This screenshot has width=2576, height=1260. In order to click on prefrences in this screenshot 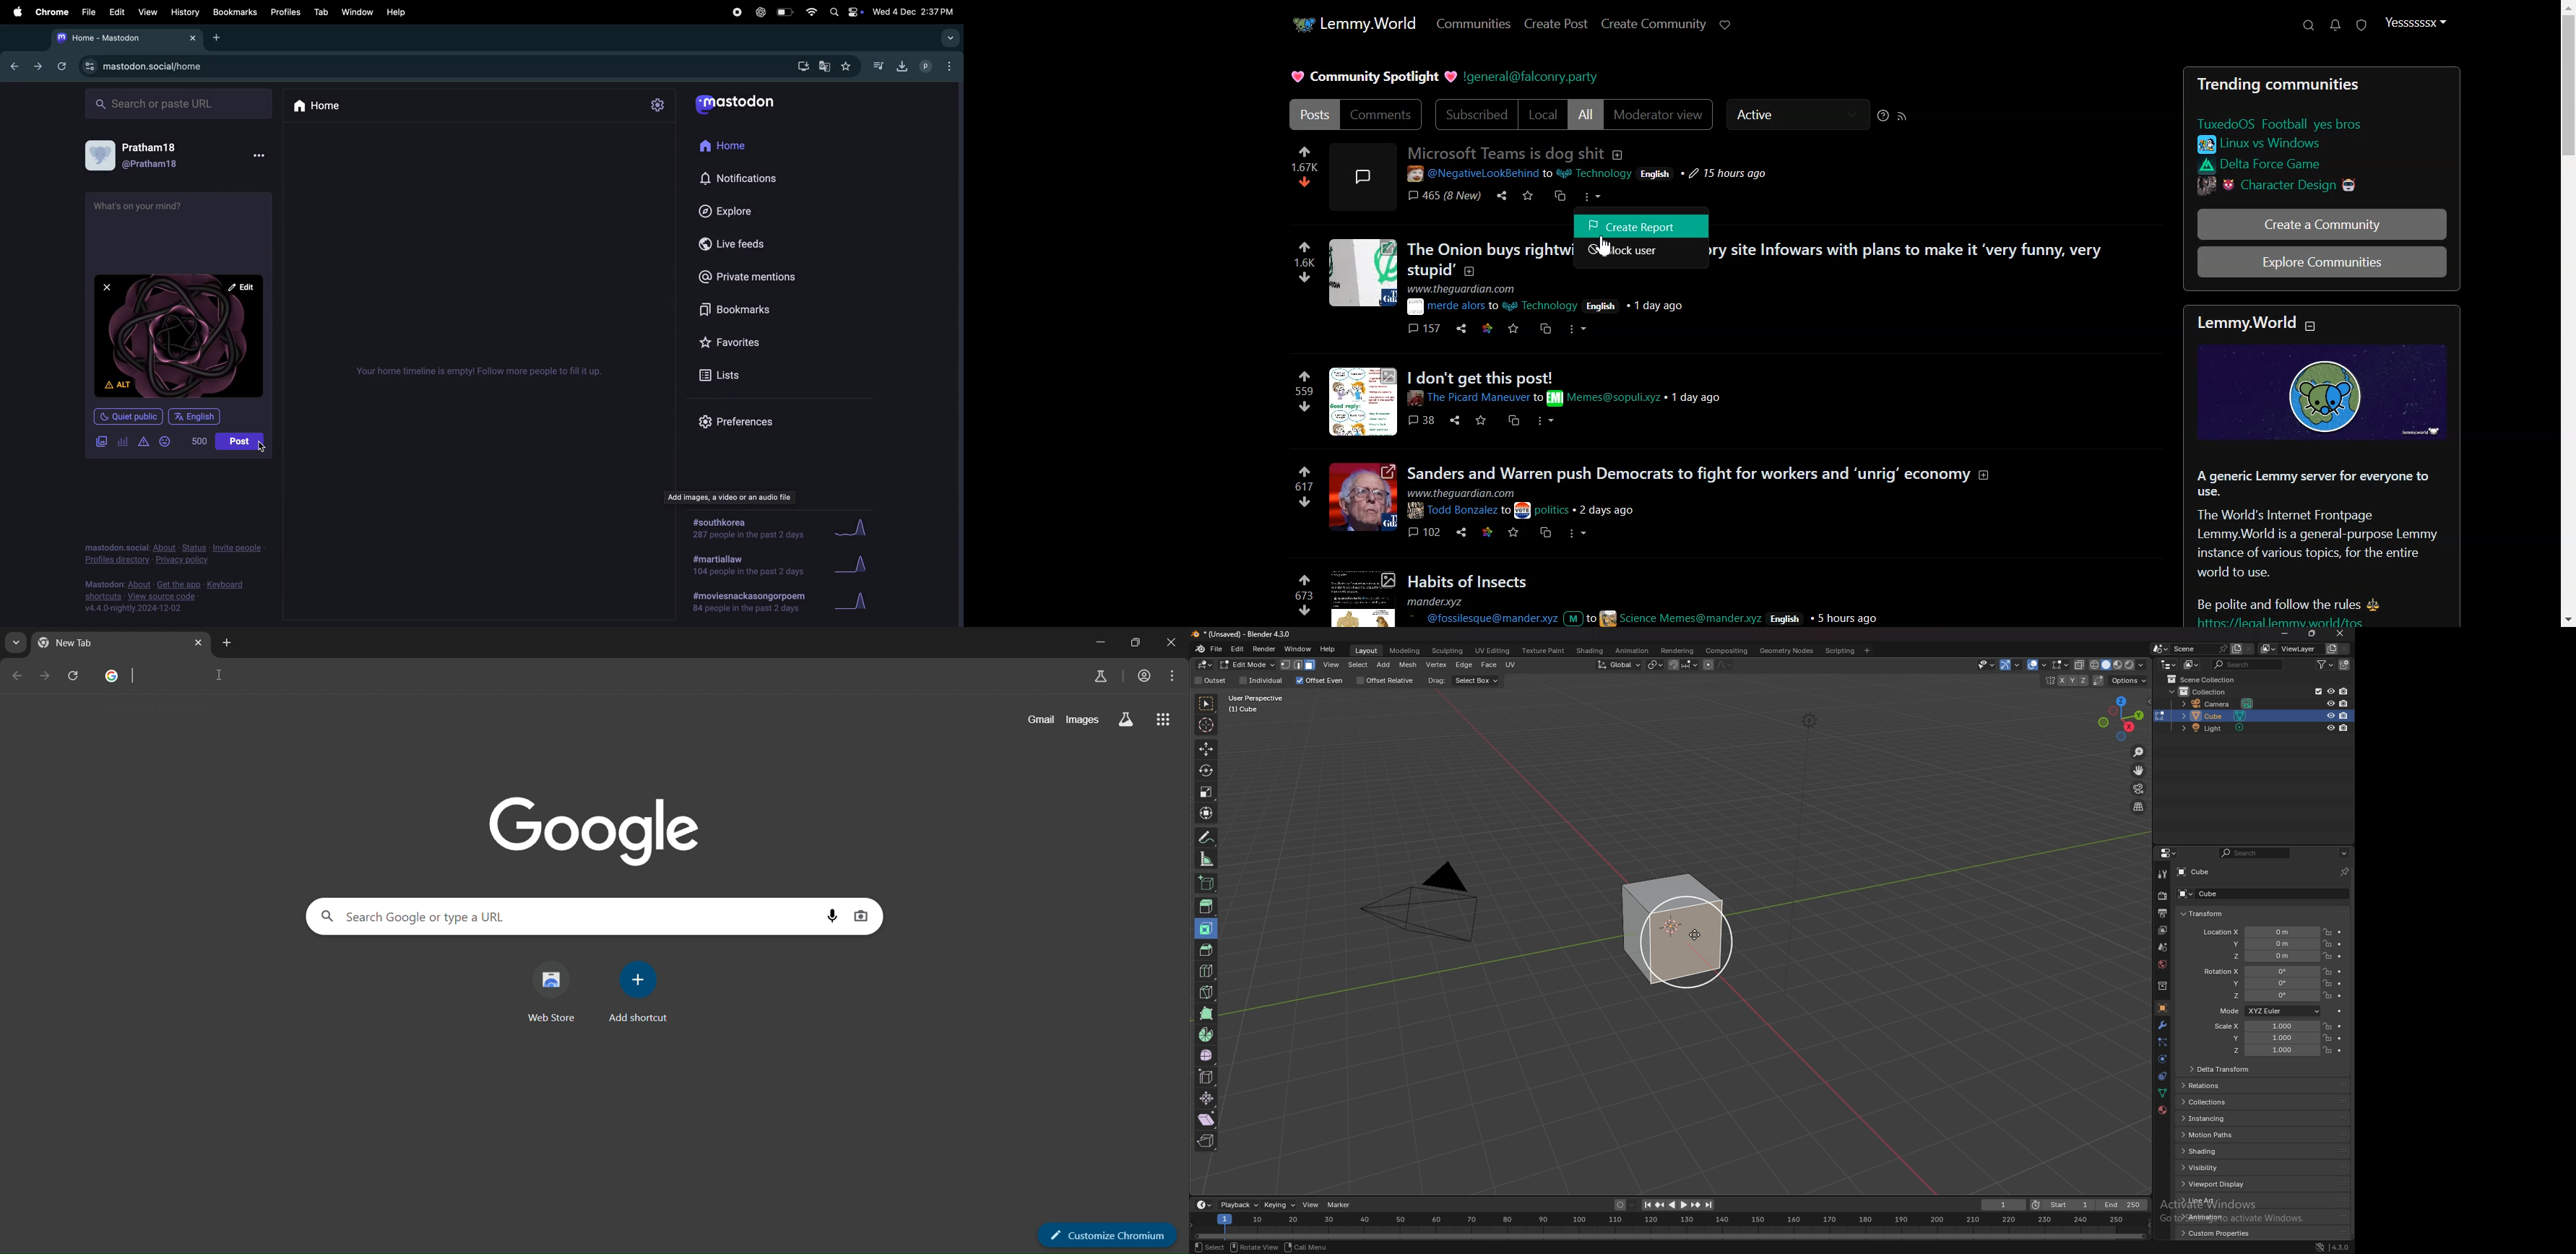, I will do `click(739, 421)`.